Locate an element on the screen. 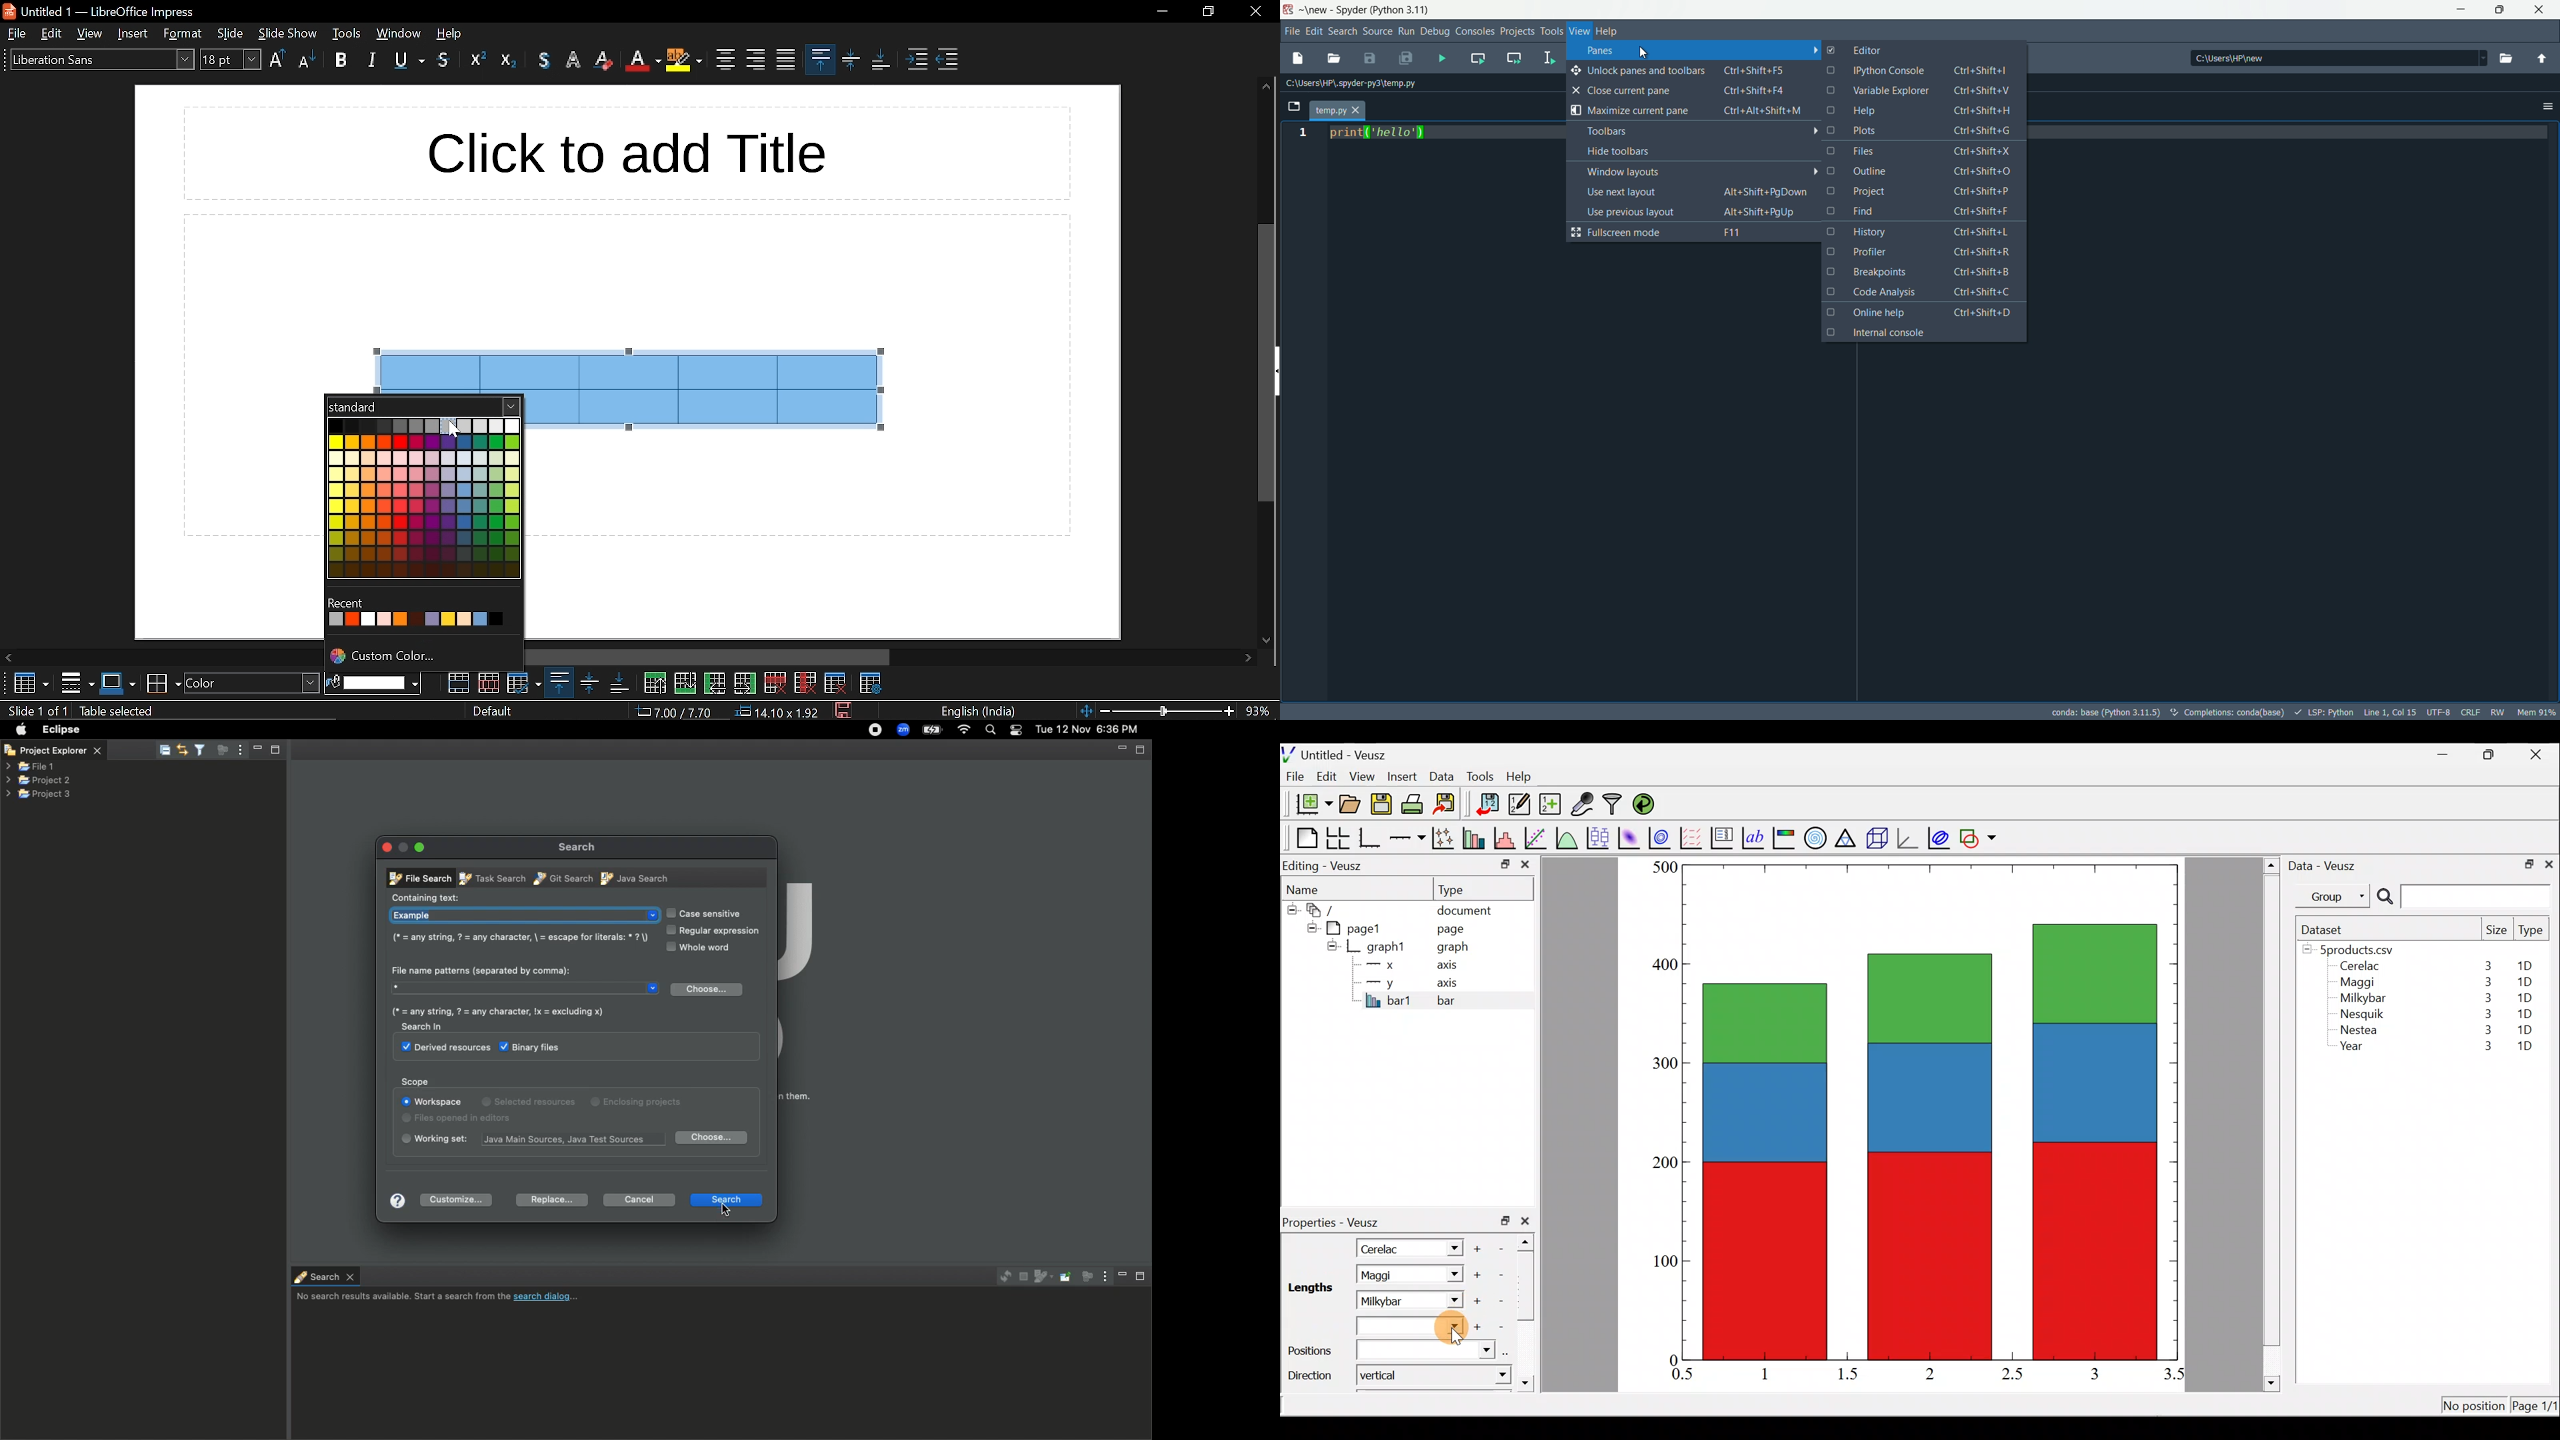 The height and width of the screenshot is (1456, 2576). print('hello') is located at coordinates (1381, 133).